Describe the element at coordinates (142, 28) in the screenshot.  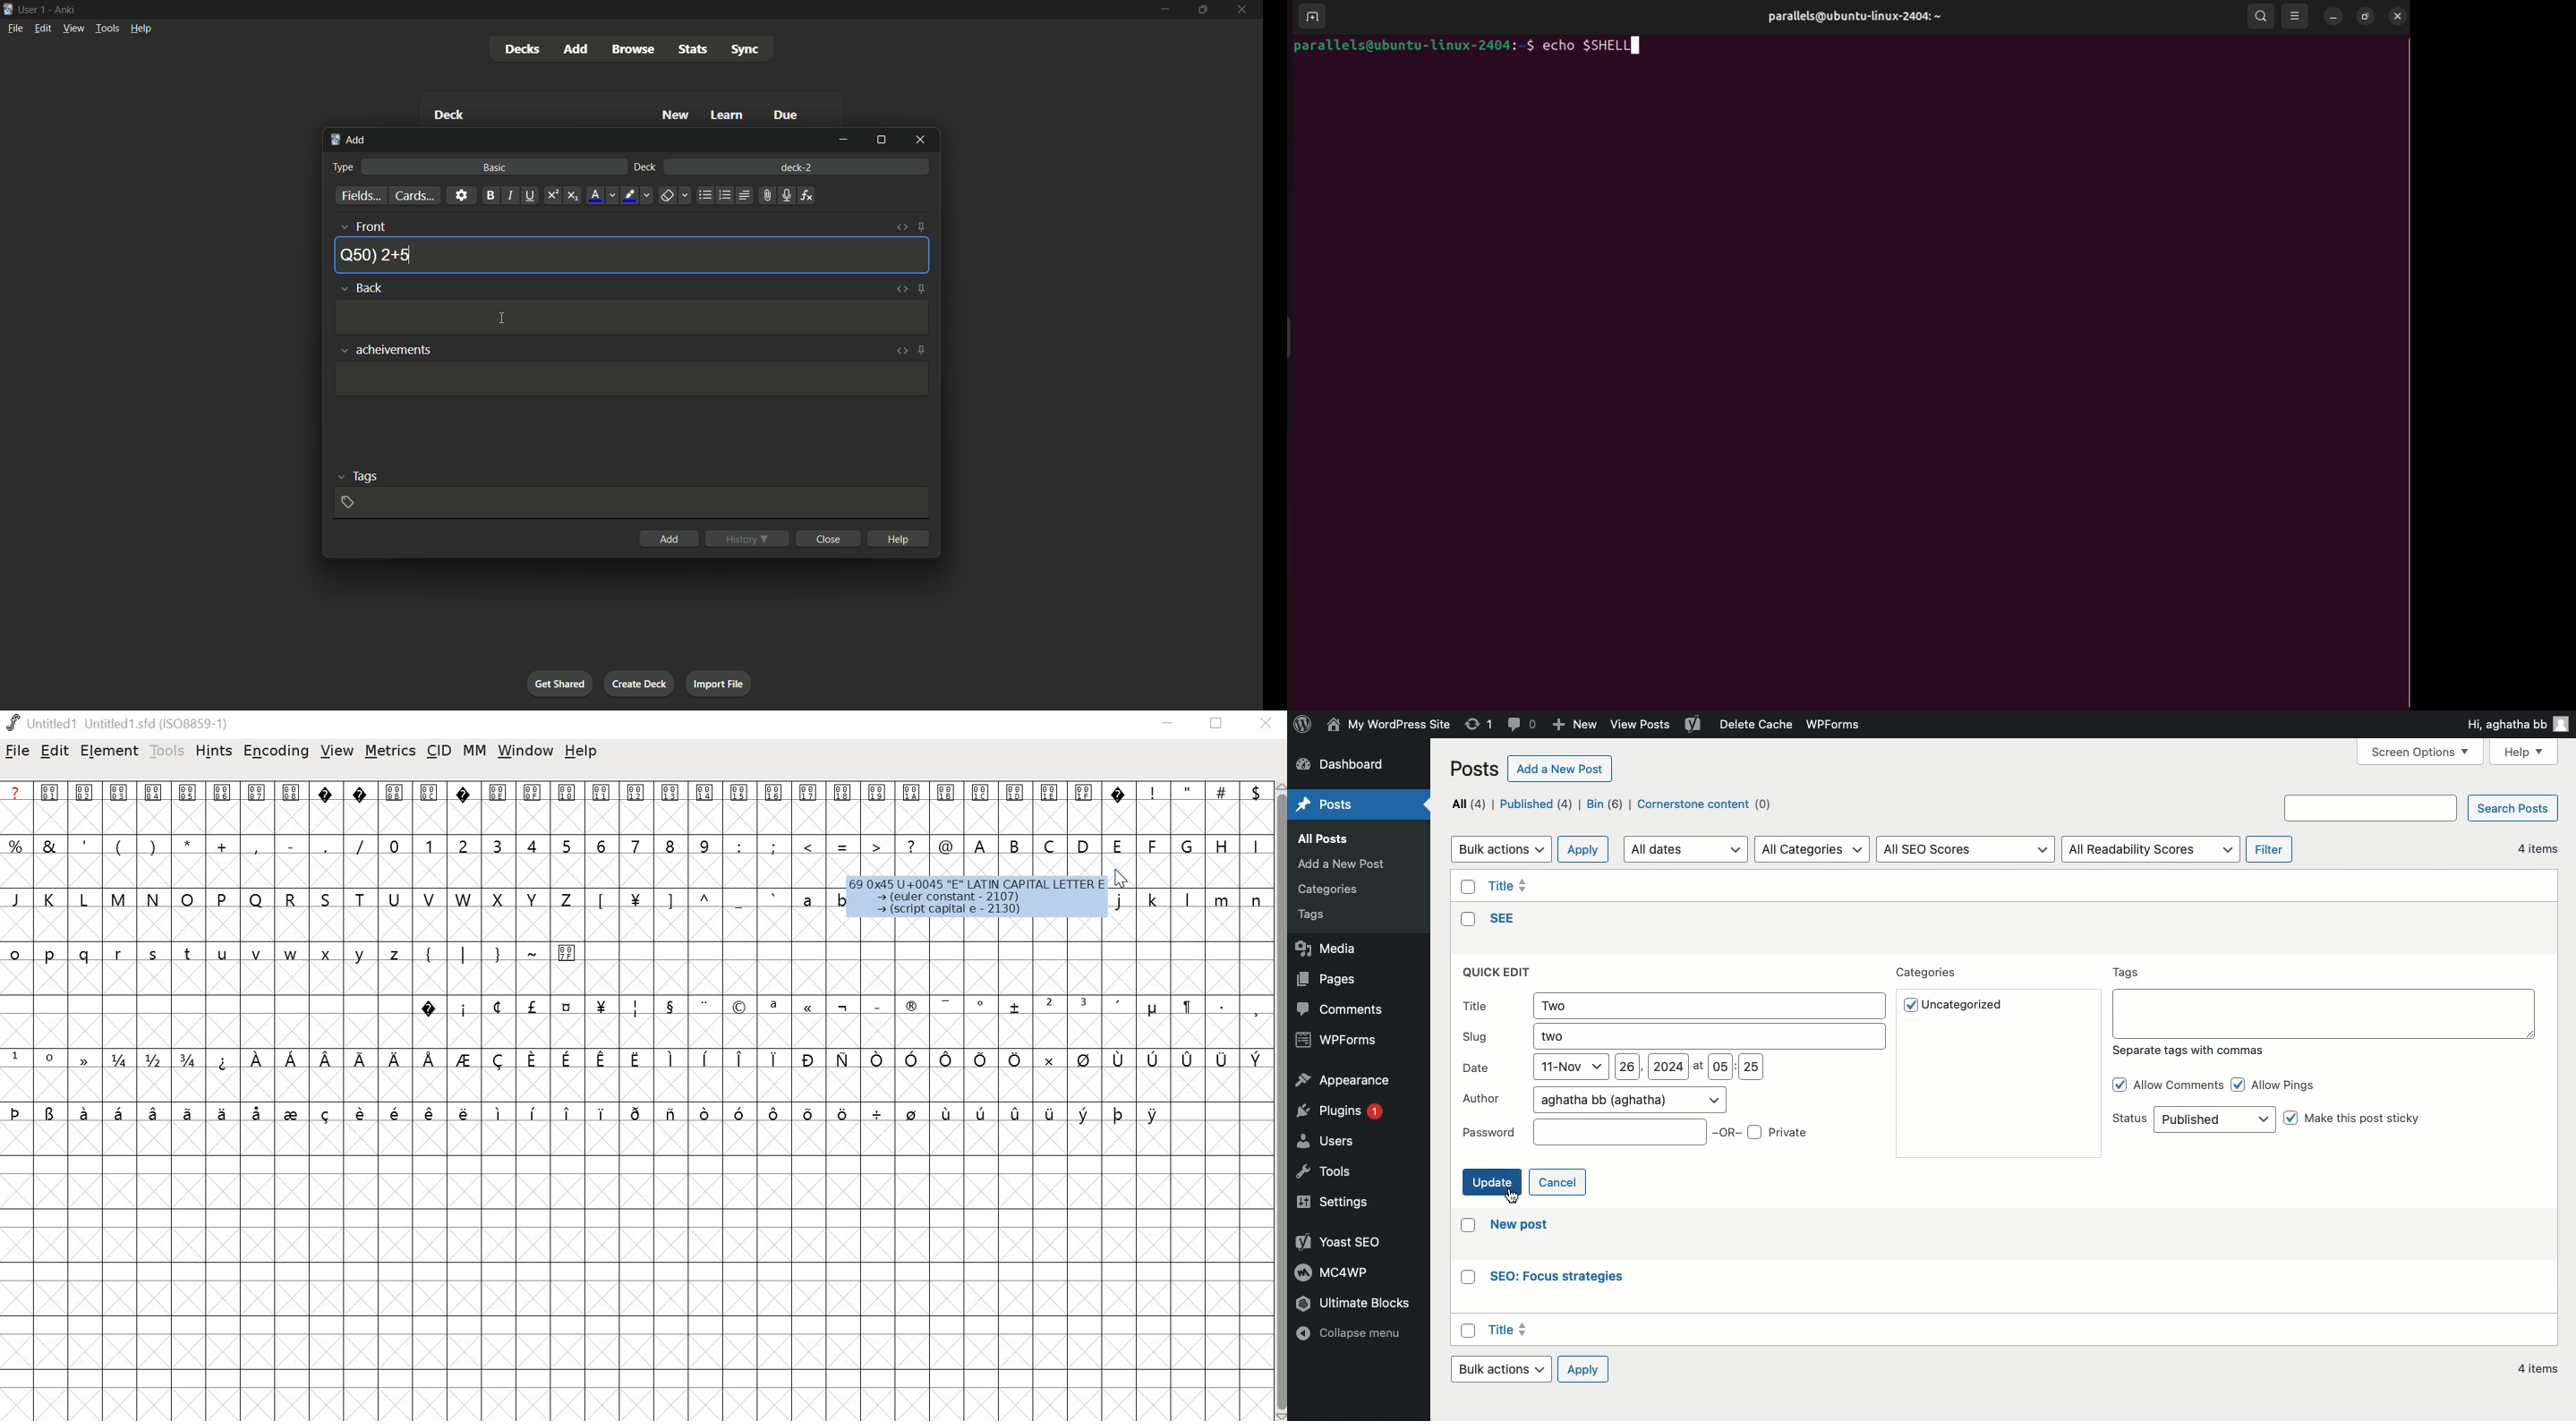
I see `help menu` at that location.